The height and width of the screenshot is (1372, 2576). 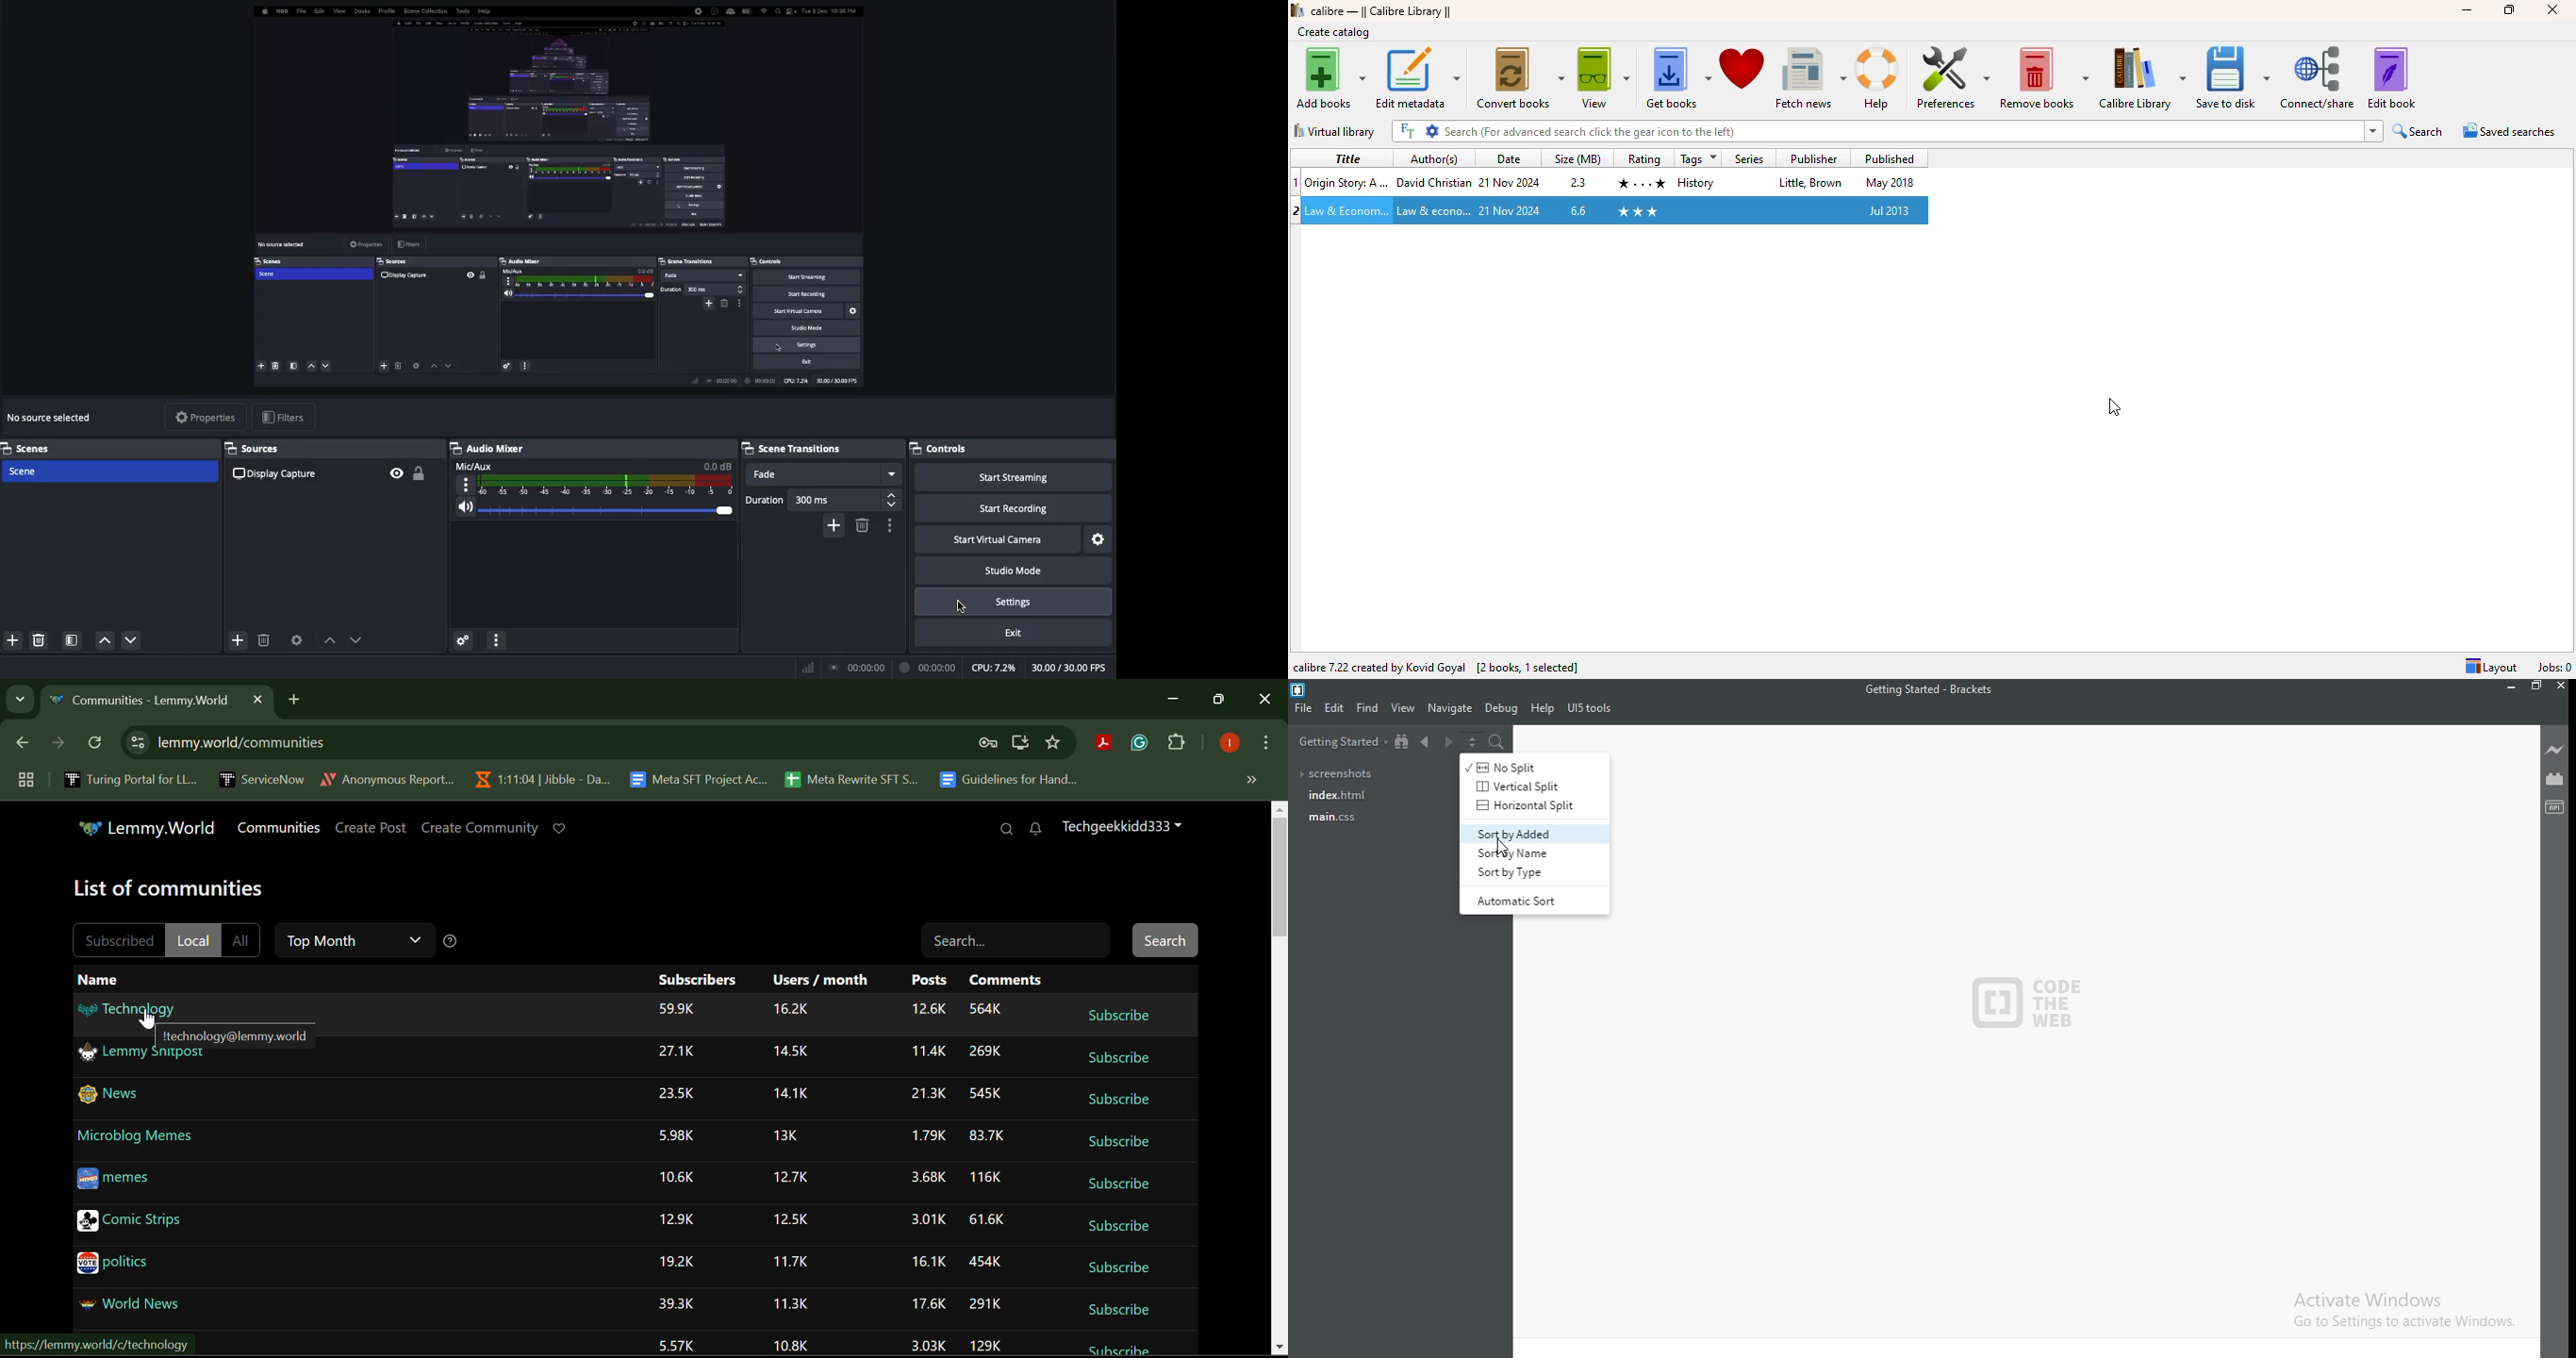 I want to click on Start recording, so click(x=1015, y=510).